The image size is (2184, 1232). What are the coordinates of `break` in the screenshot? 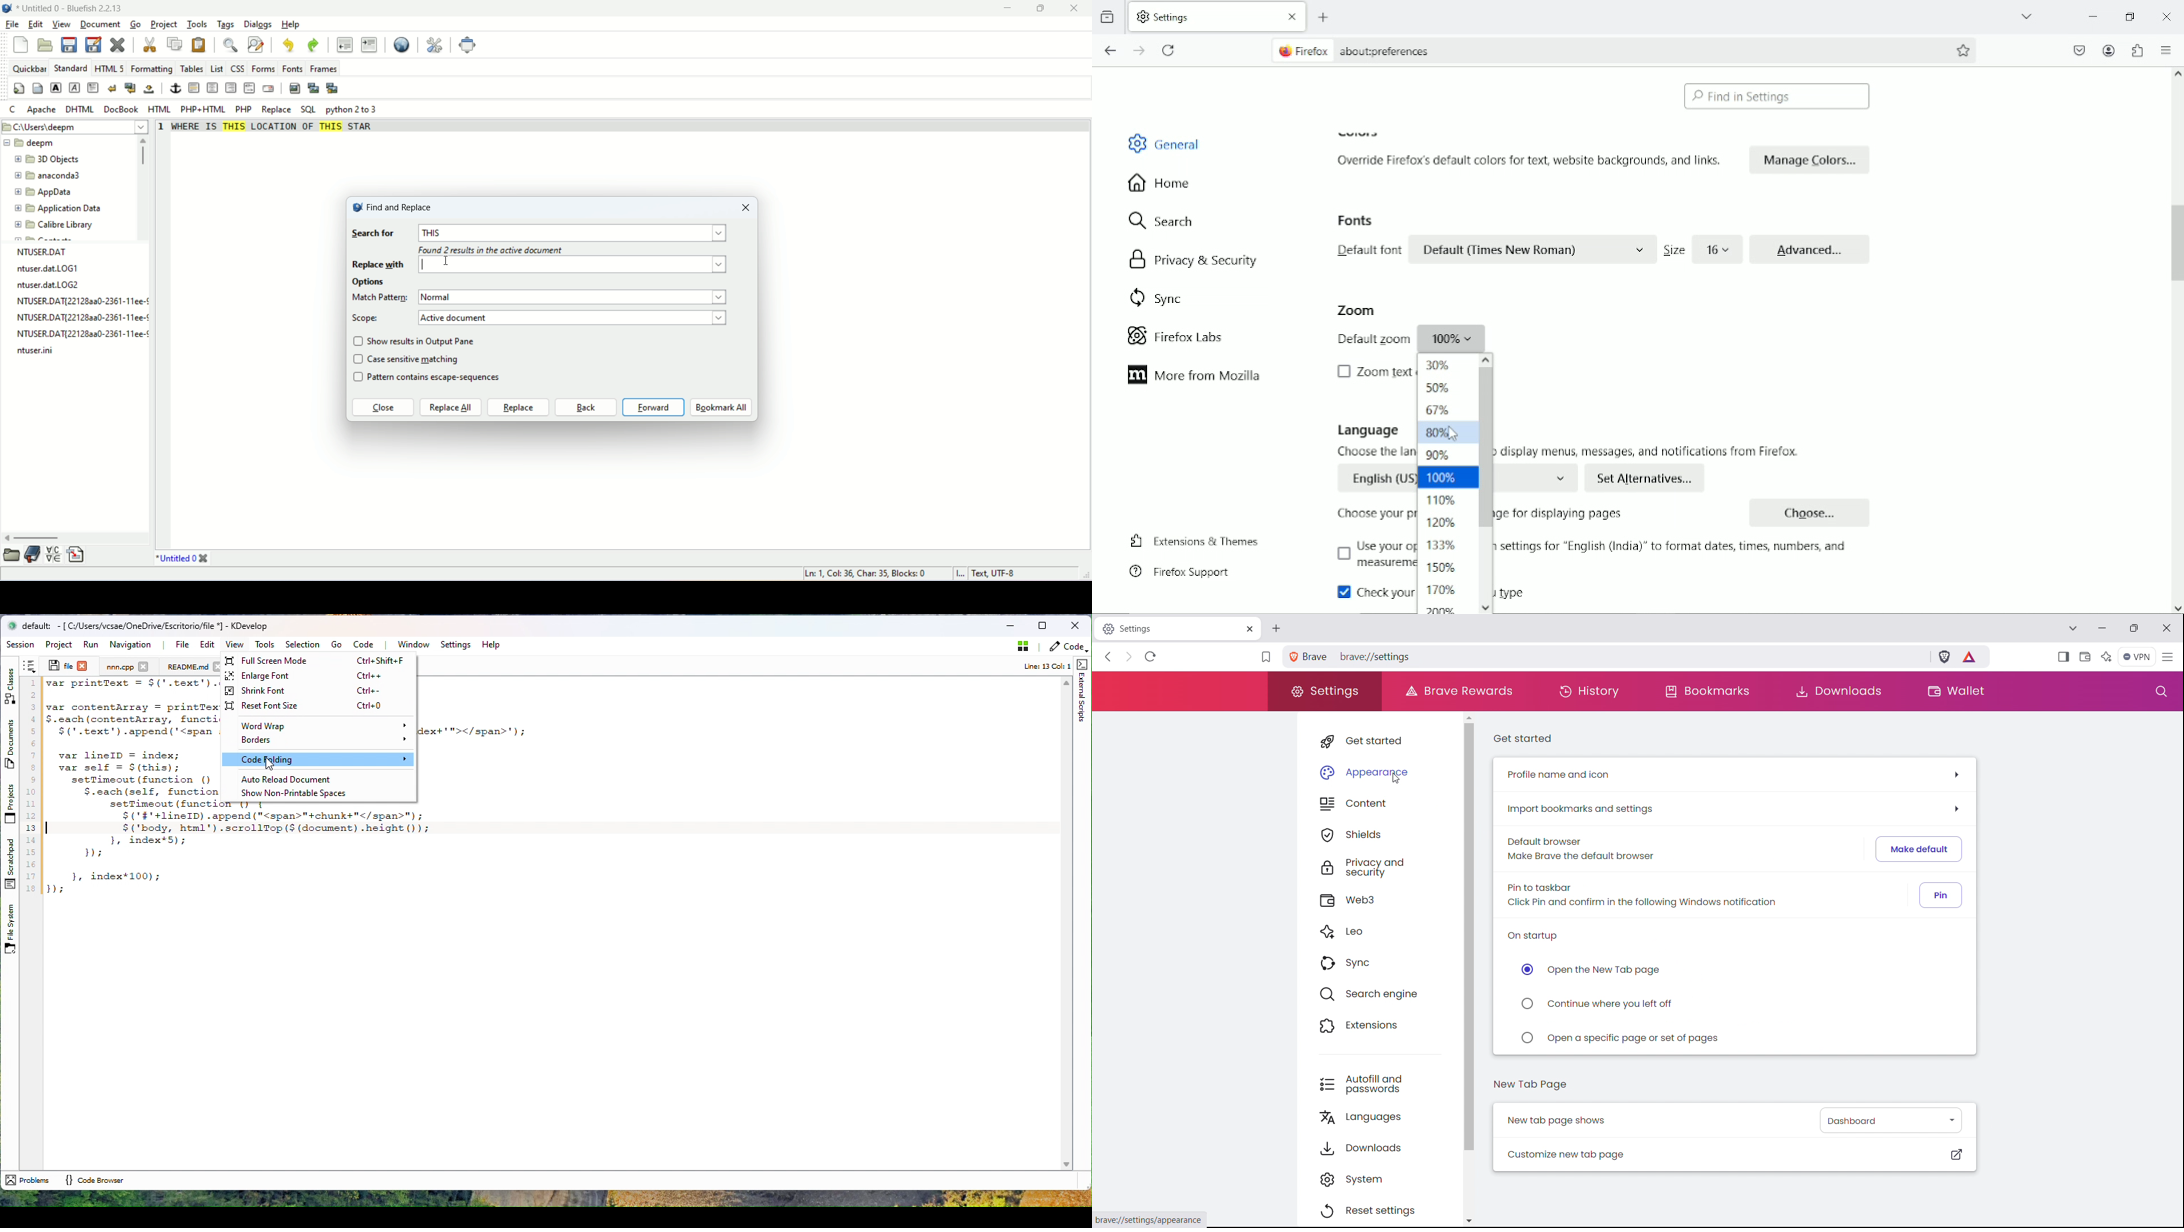 It's located at (113, 88).